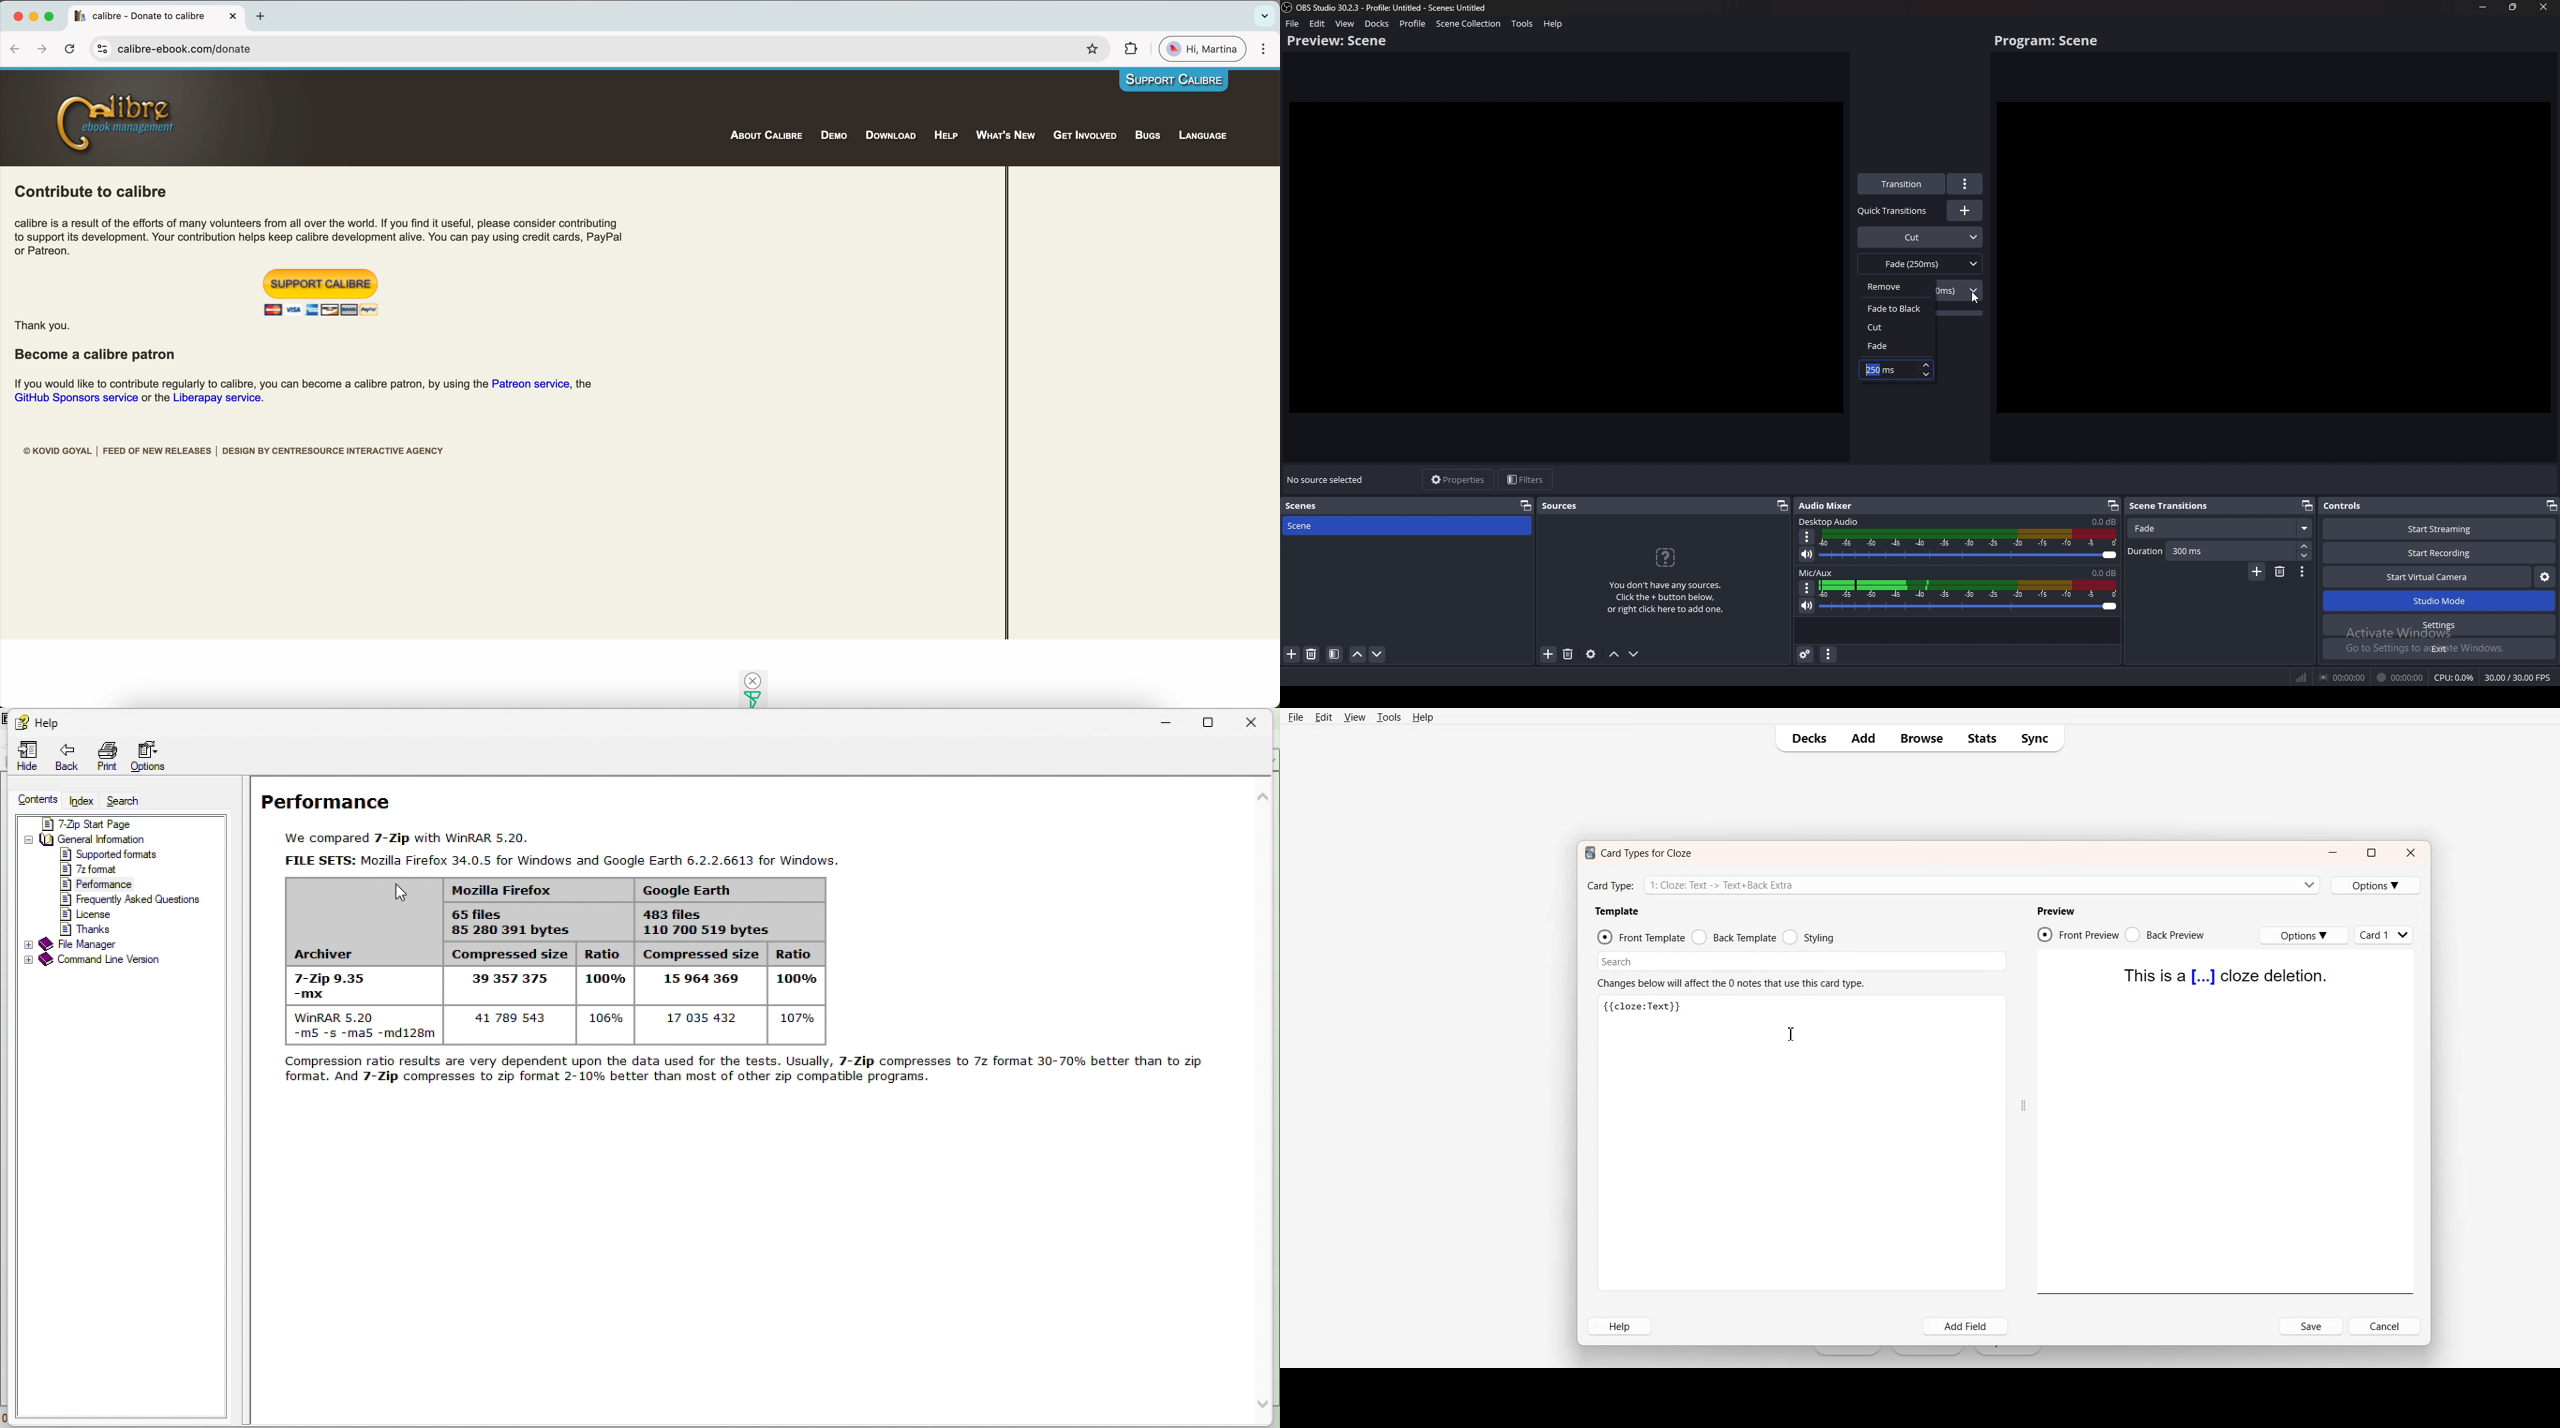  What do you see at coordinates (2371, 853) in the screenshot?
I see `Maximize` at bounding box center [2371, 853].